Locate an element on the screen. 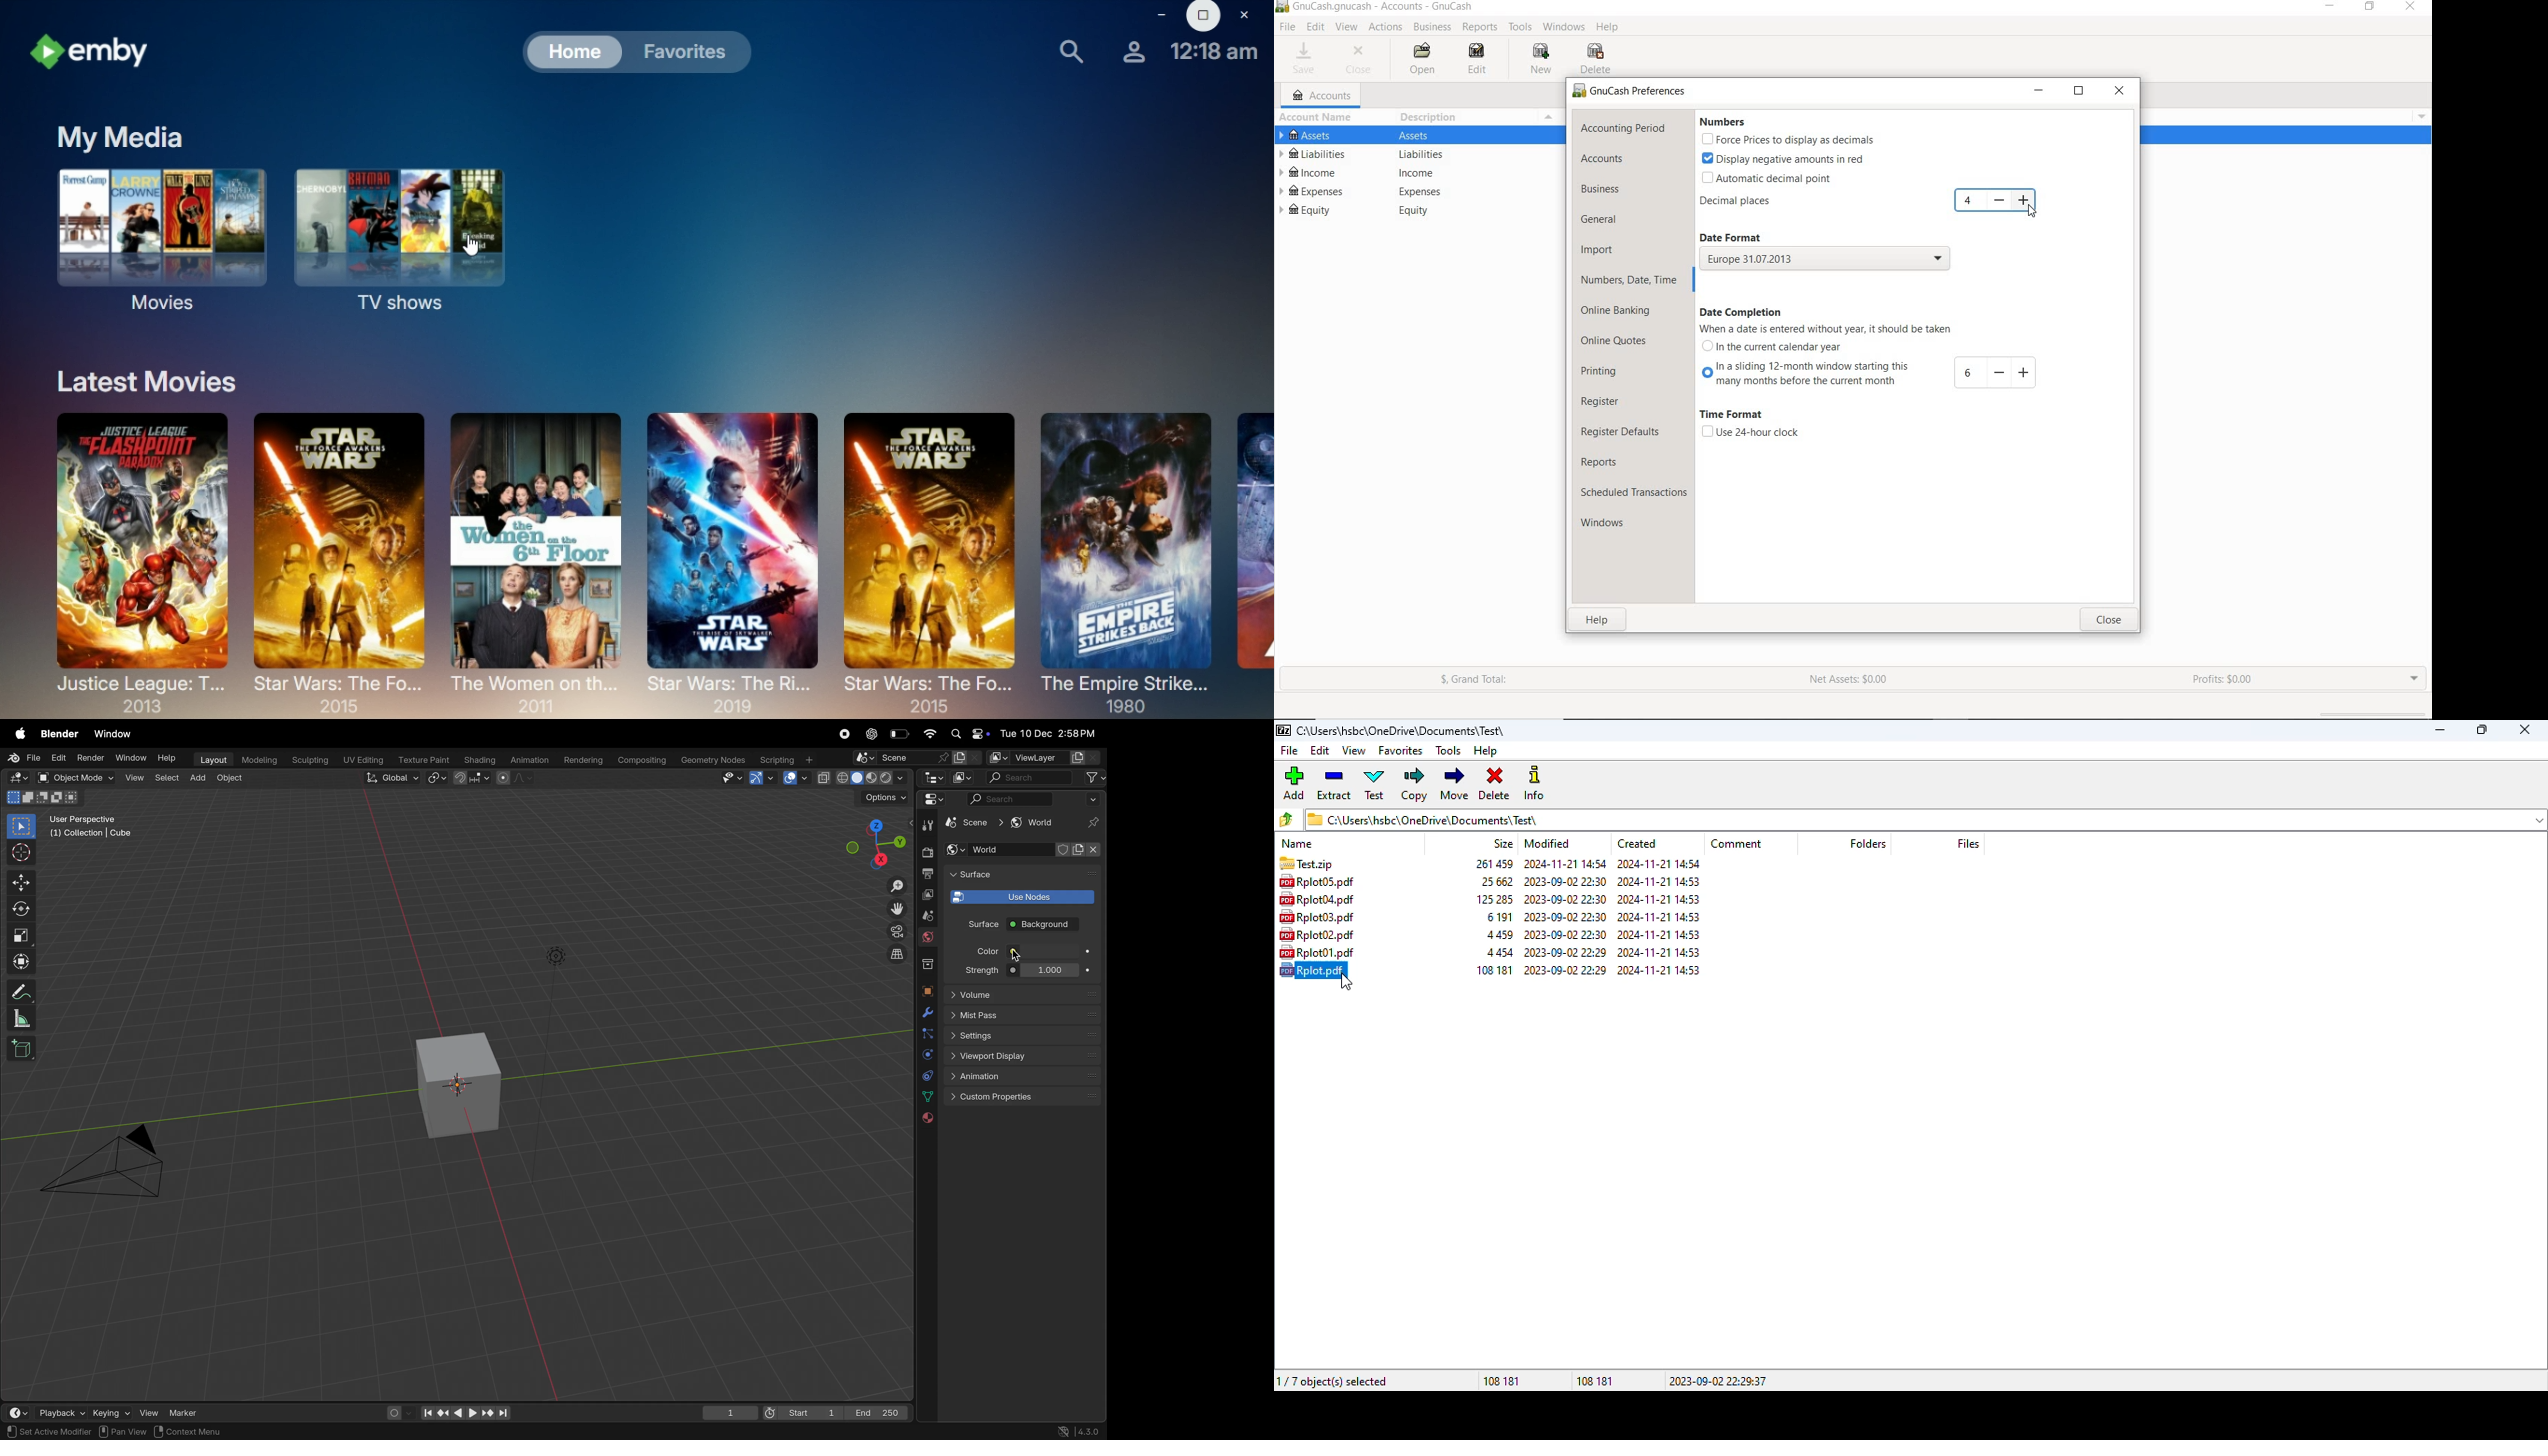 The width and height of the screenshot is (2548, 1456). PROFITS is located at coordinates (2228, 681).